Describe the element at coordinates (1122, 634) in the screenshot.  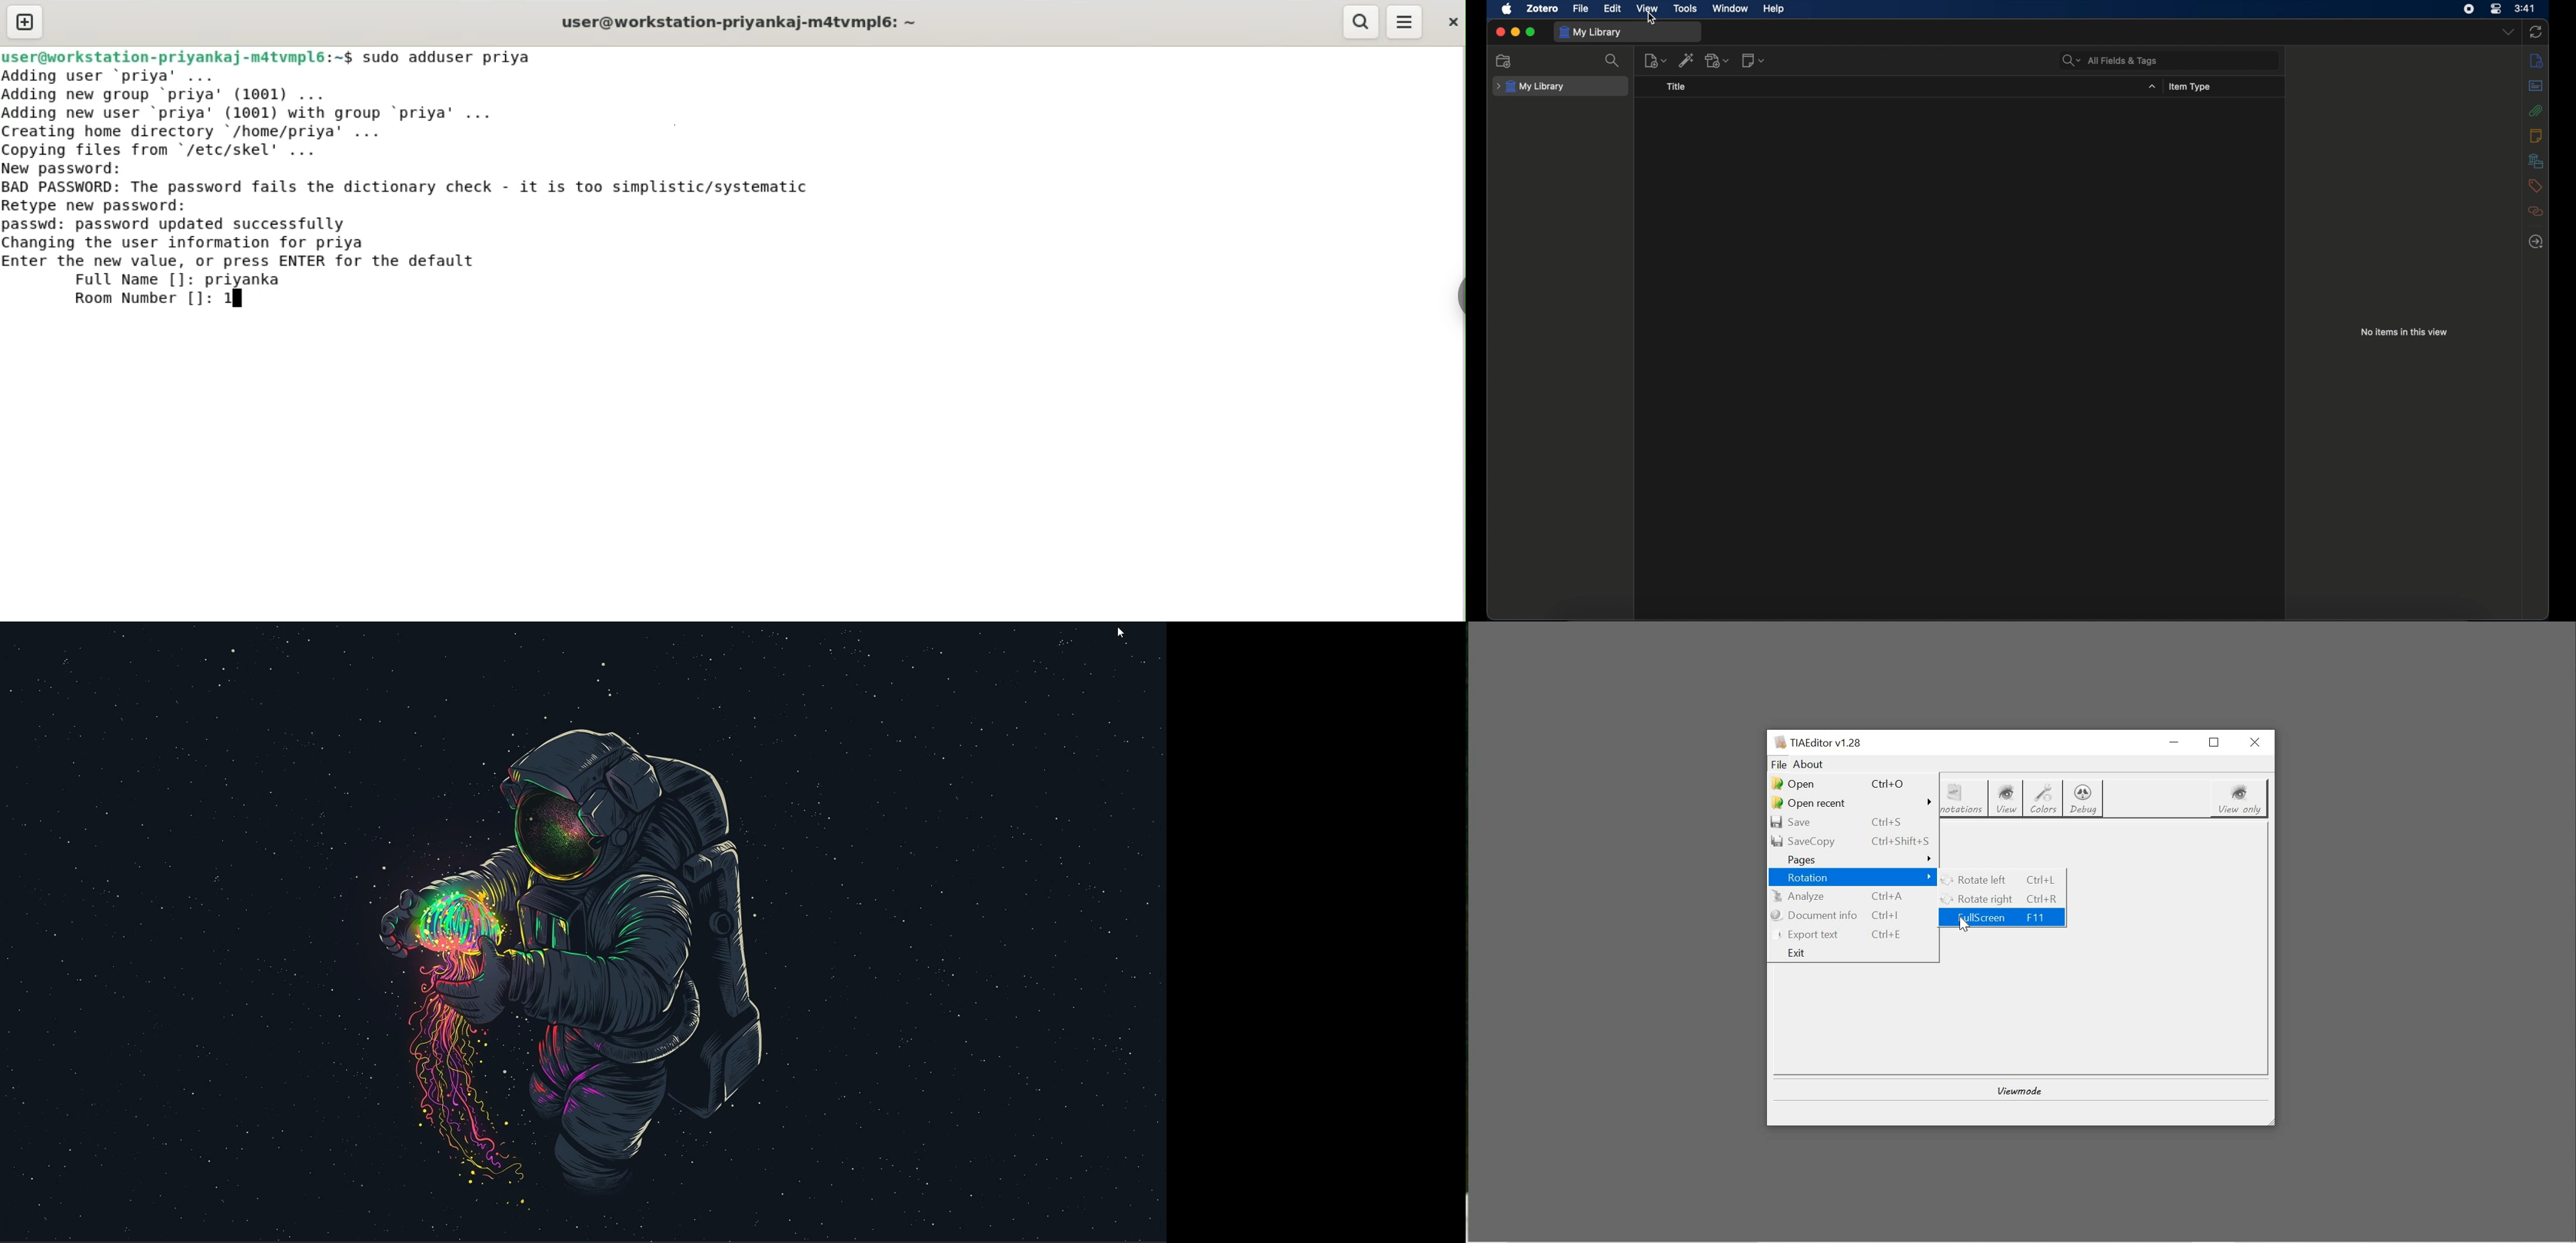
I see `cursor` at that location.